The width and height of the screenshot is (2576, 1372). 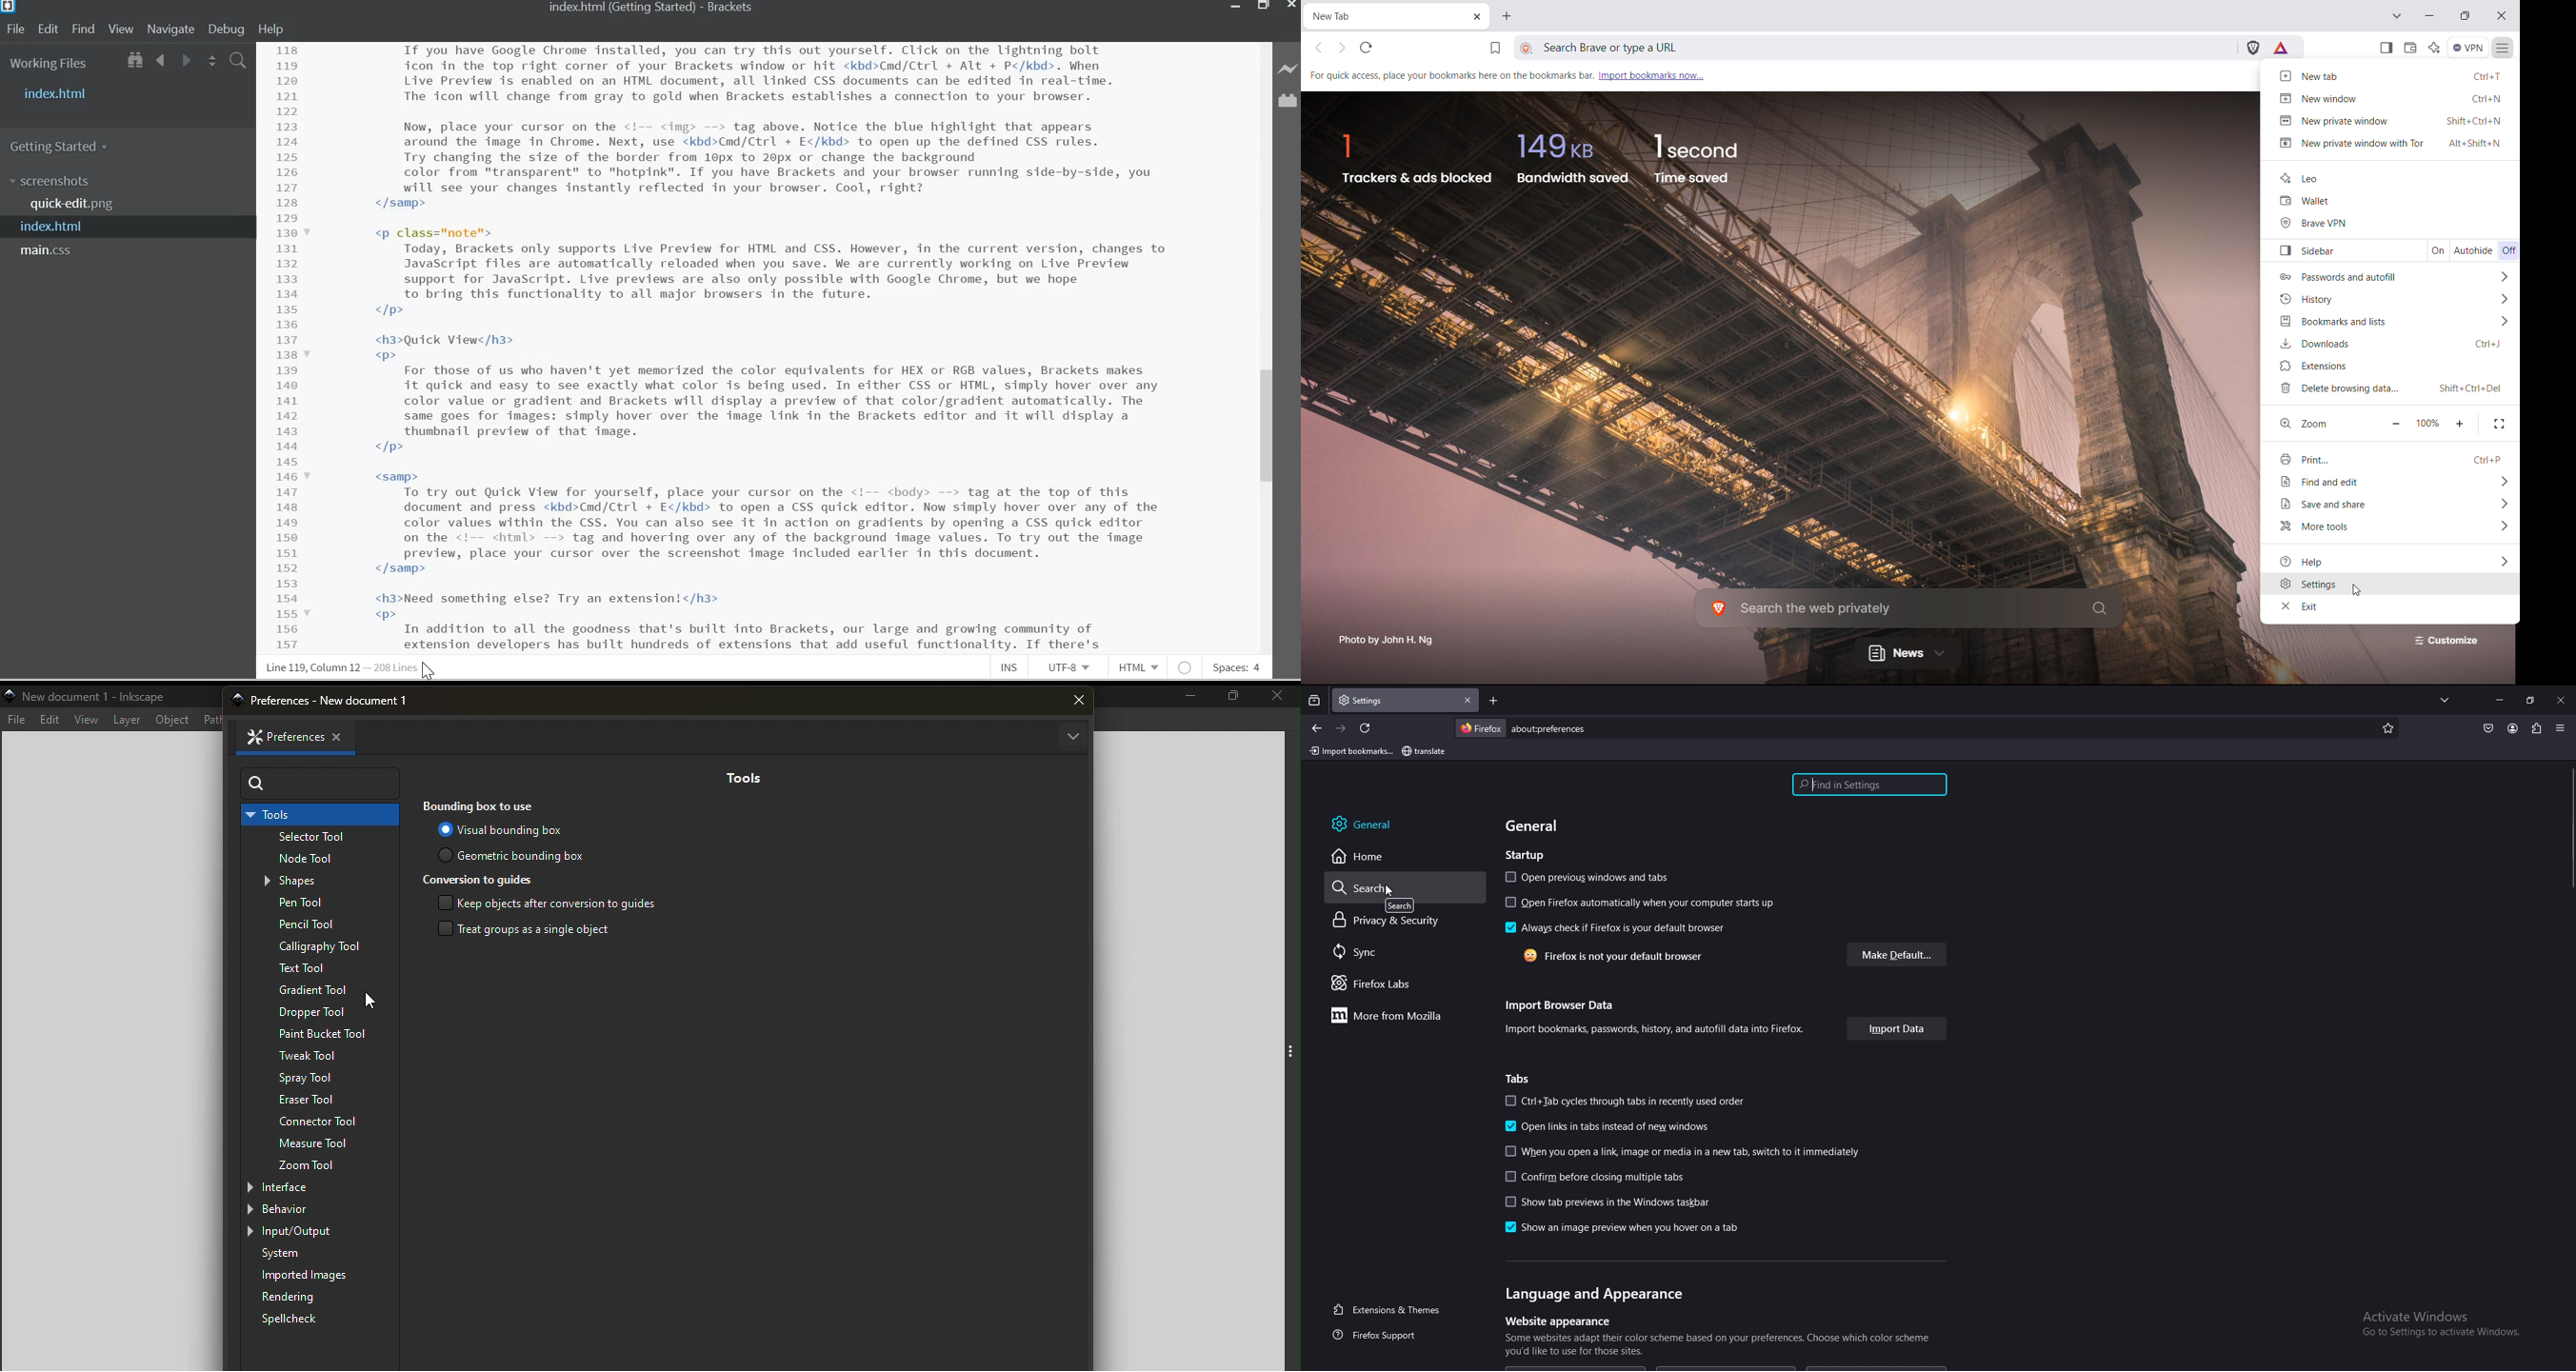 I want to click on close tab, so click(x=1470, y=699).